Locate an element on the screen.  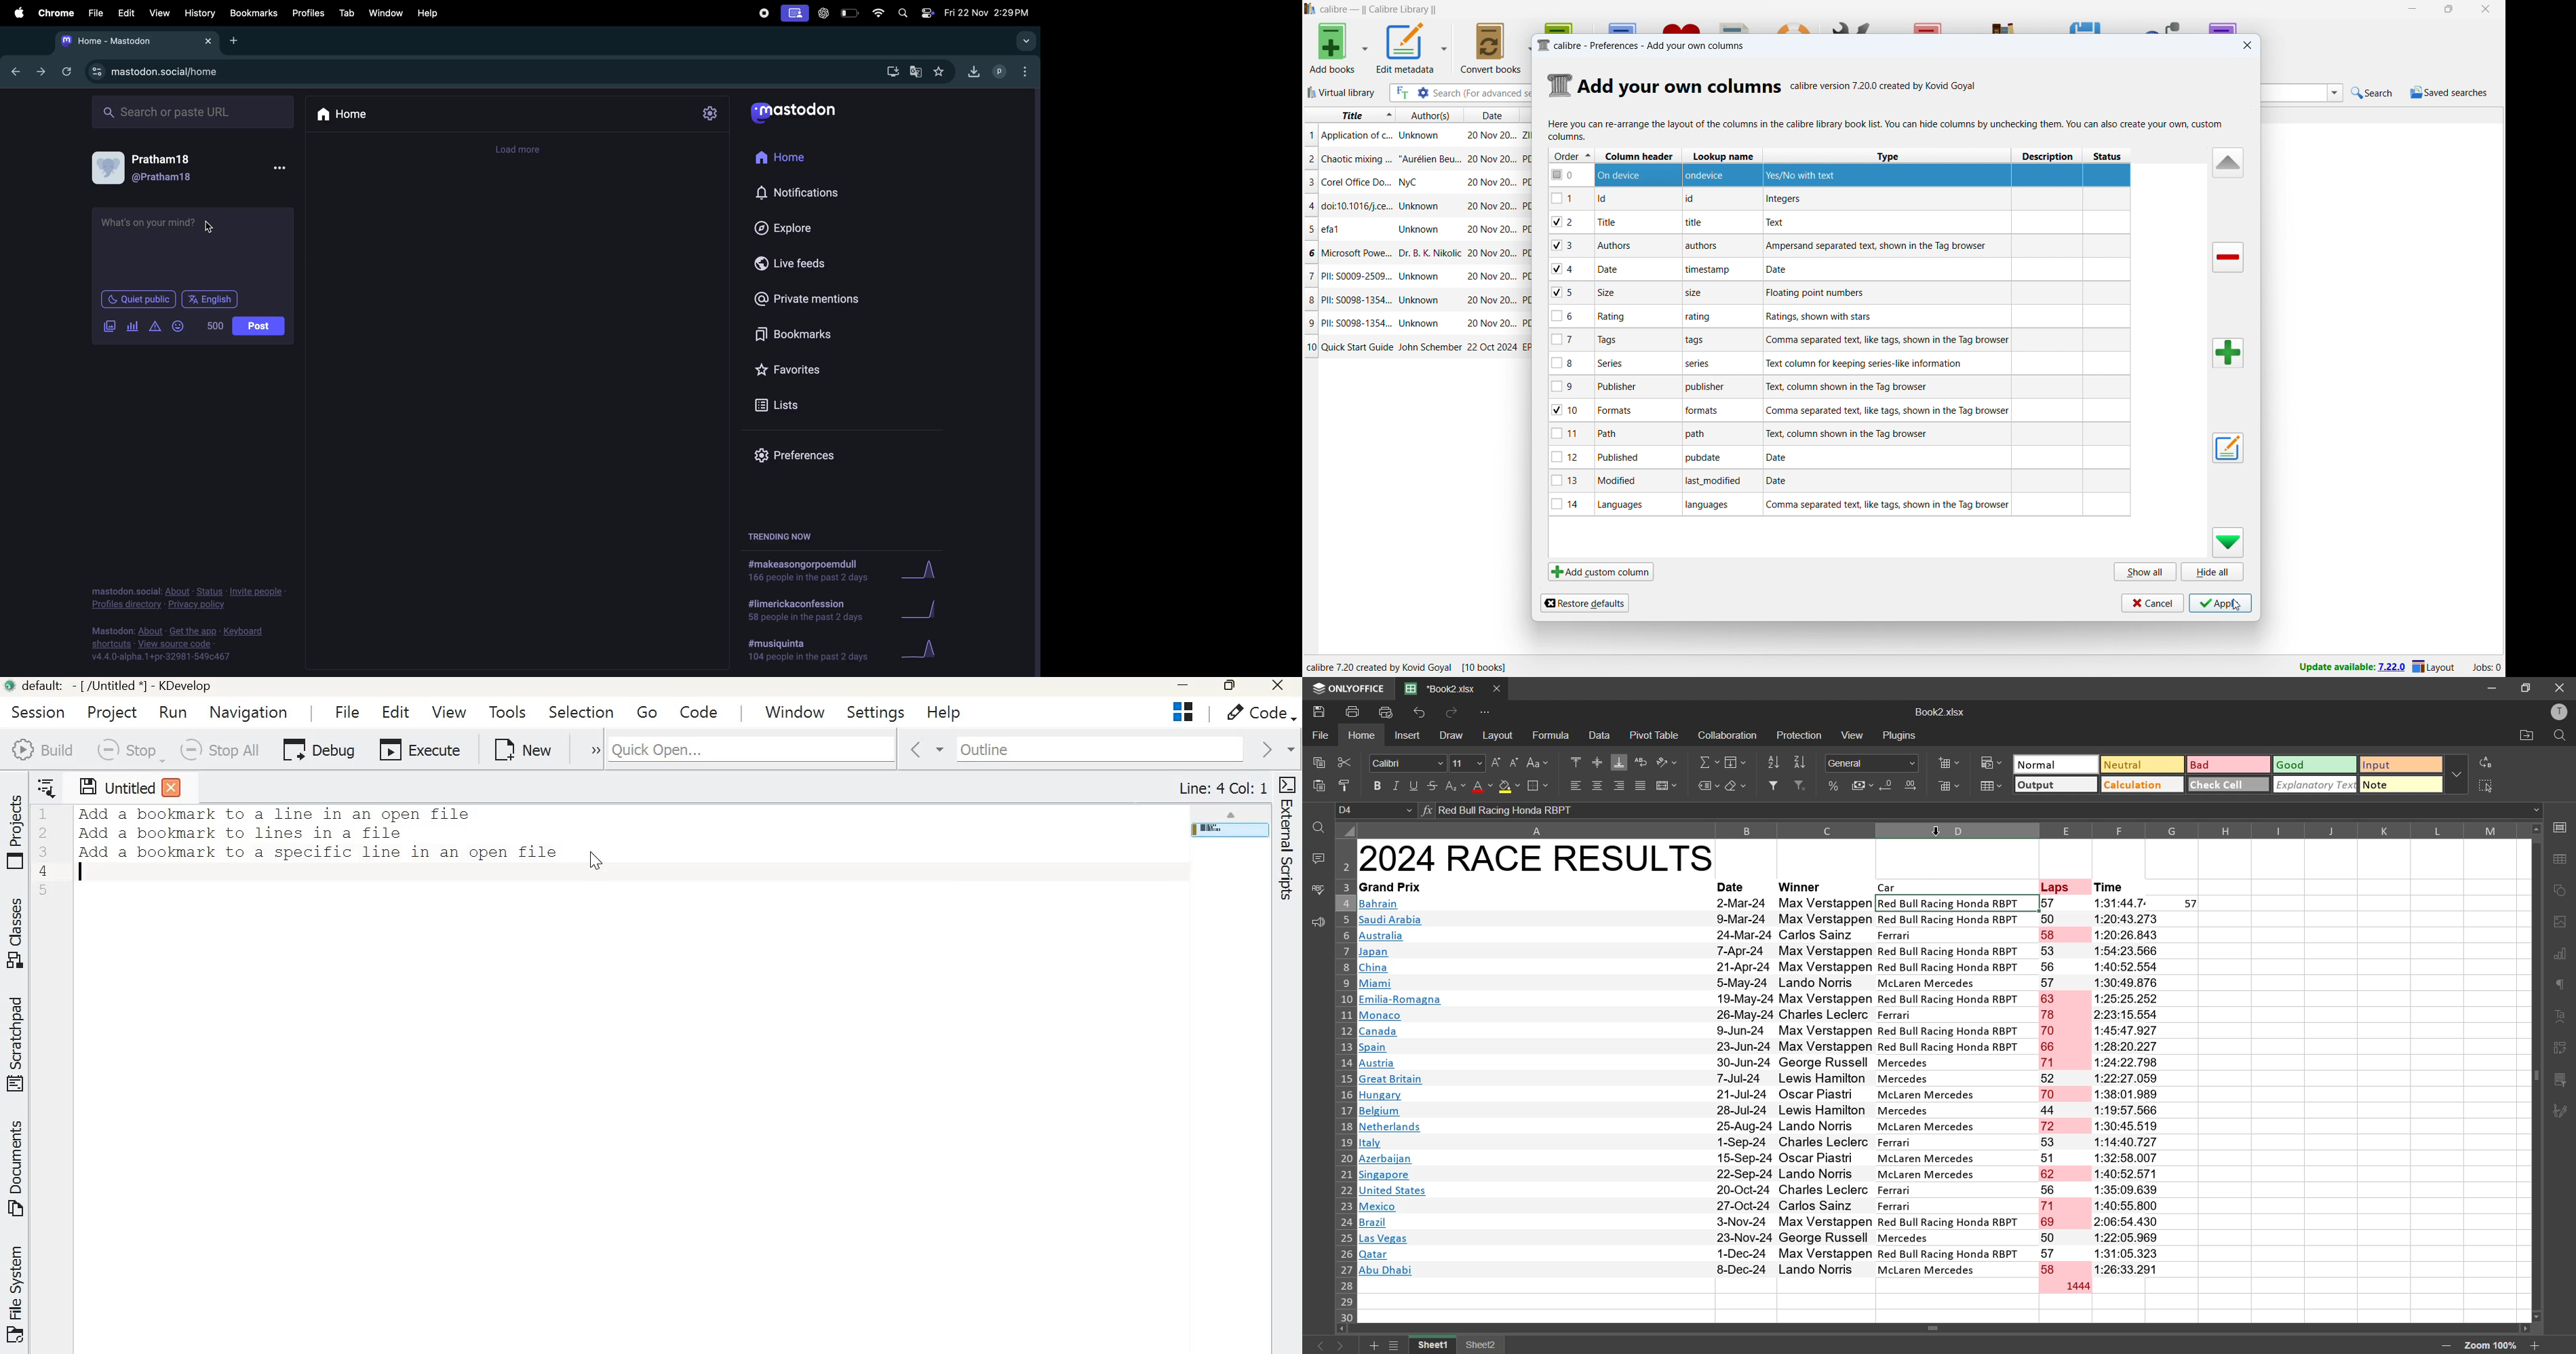
open location is located at coordinates (2524, 738).